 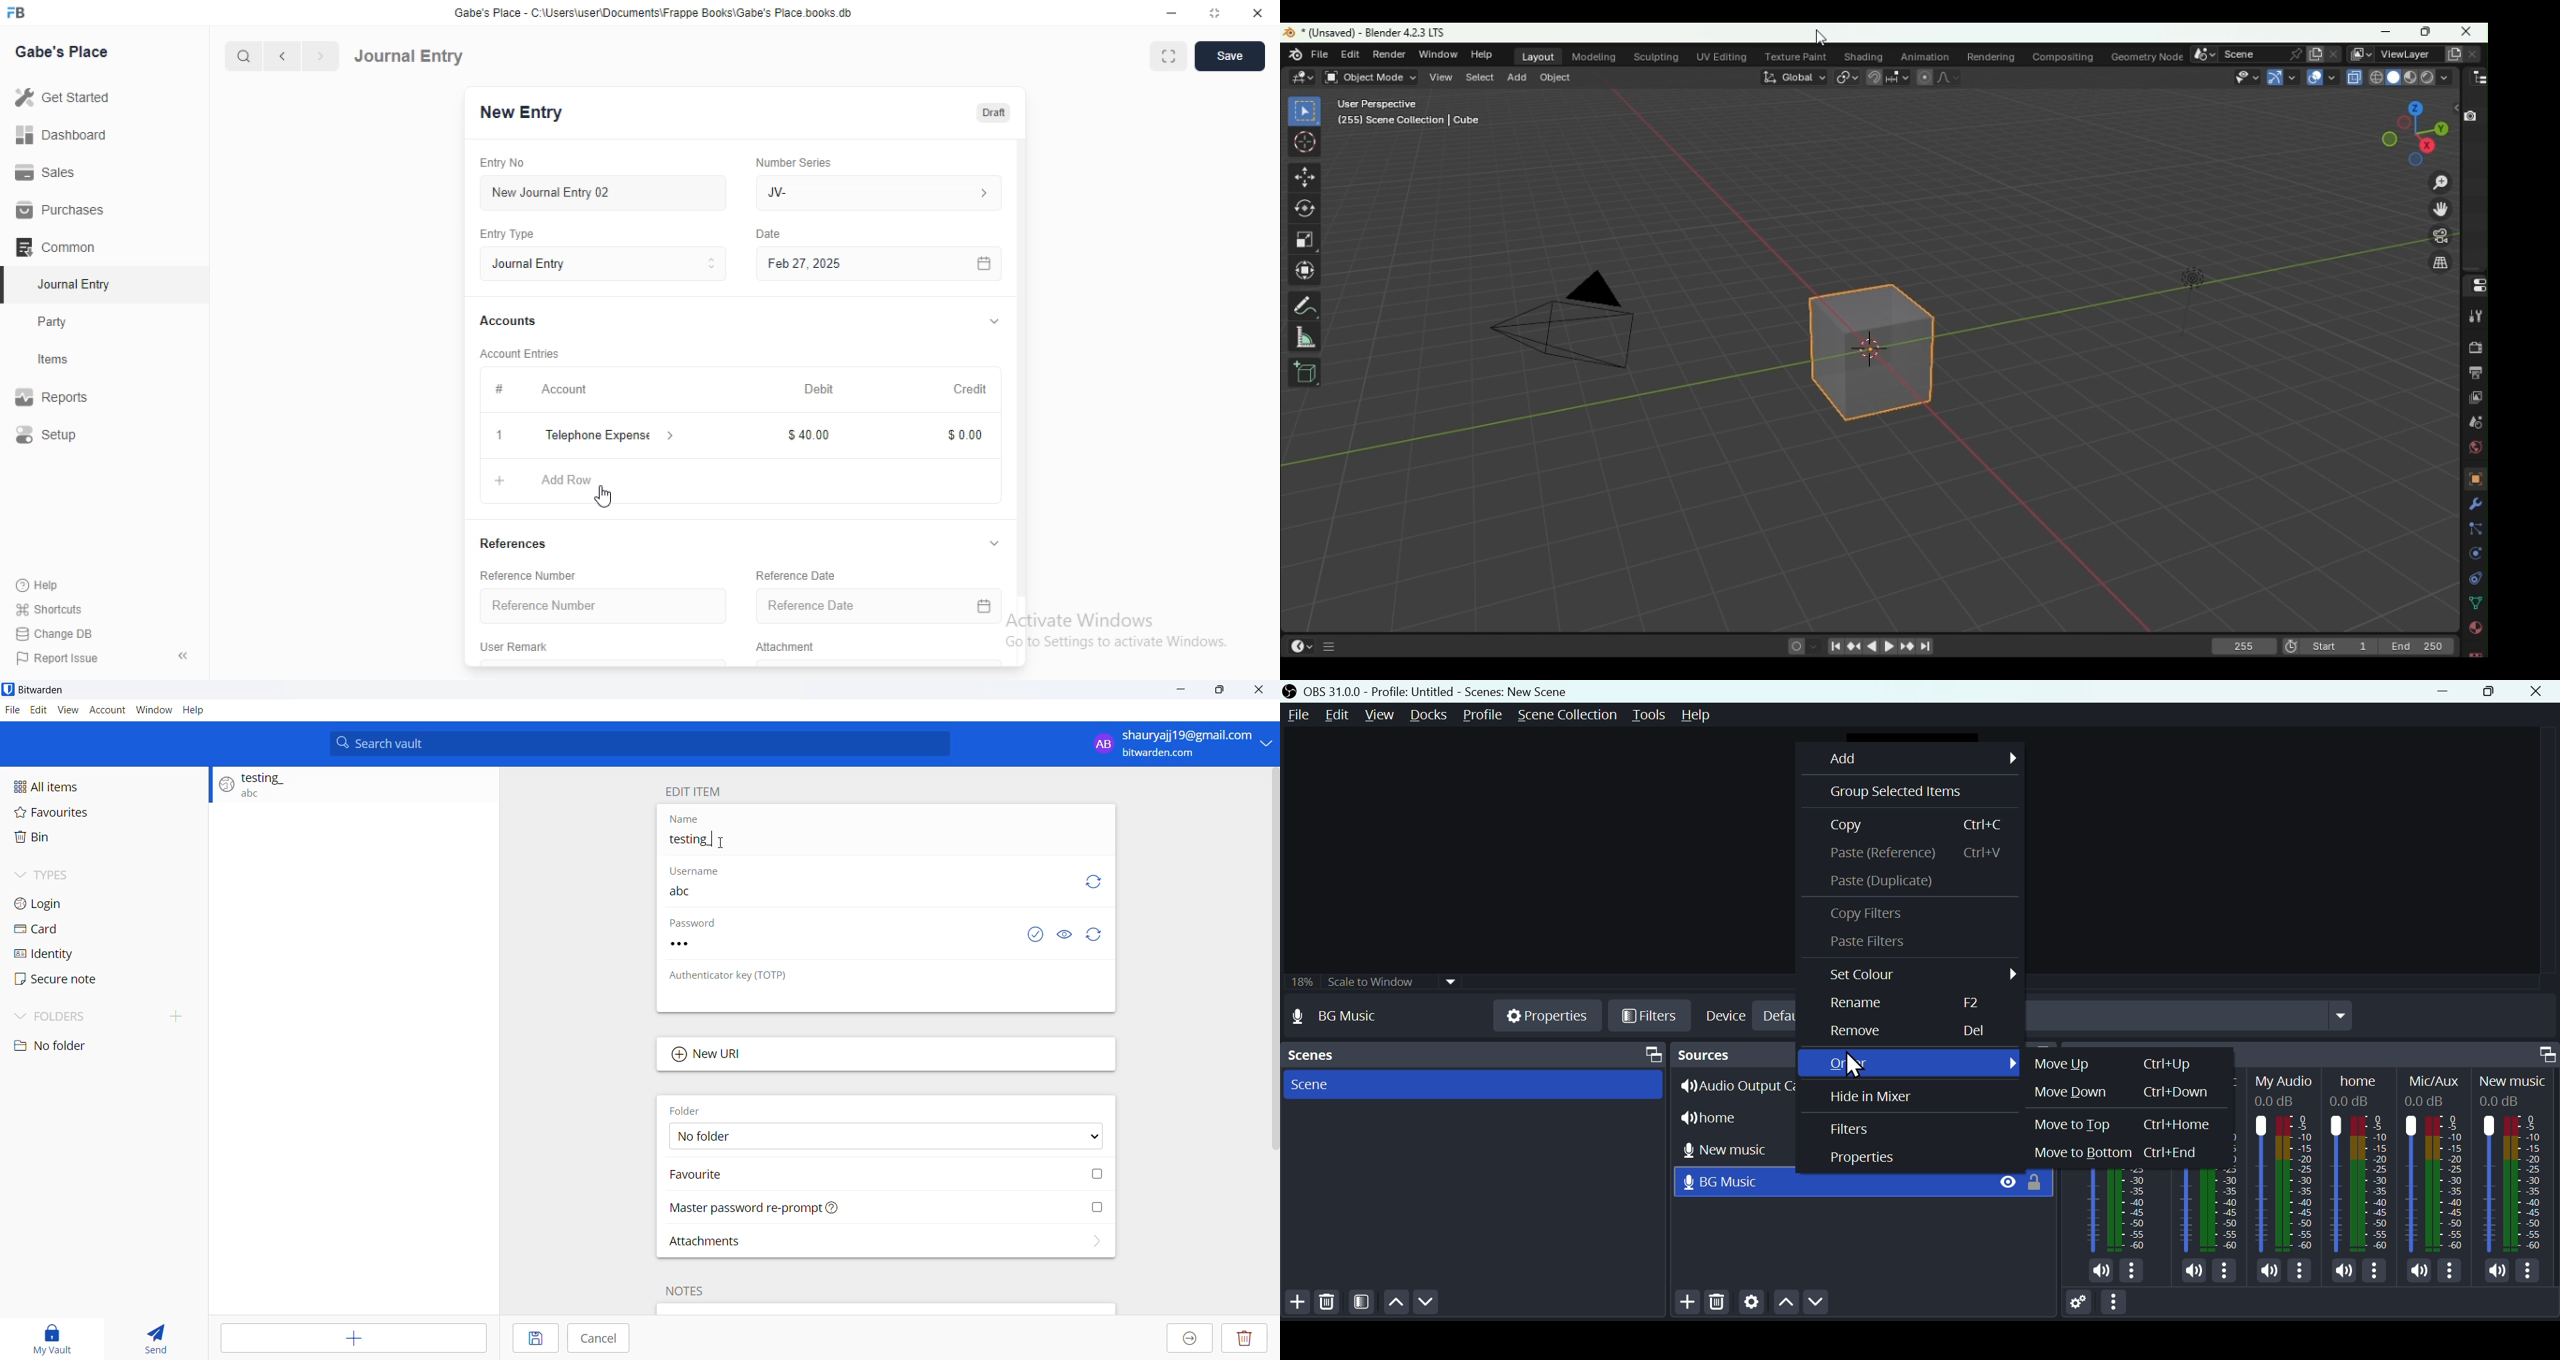 What do you see at coordinates (2194, 1015) in the screenshot?
I see `Dropdown` at bounding box center [2194, 1015].